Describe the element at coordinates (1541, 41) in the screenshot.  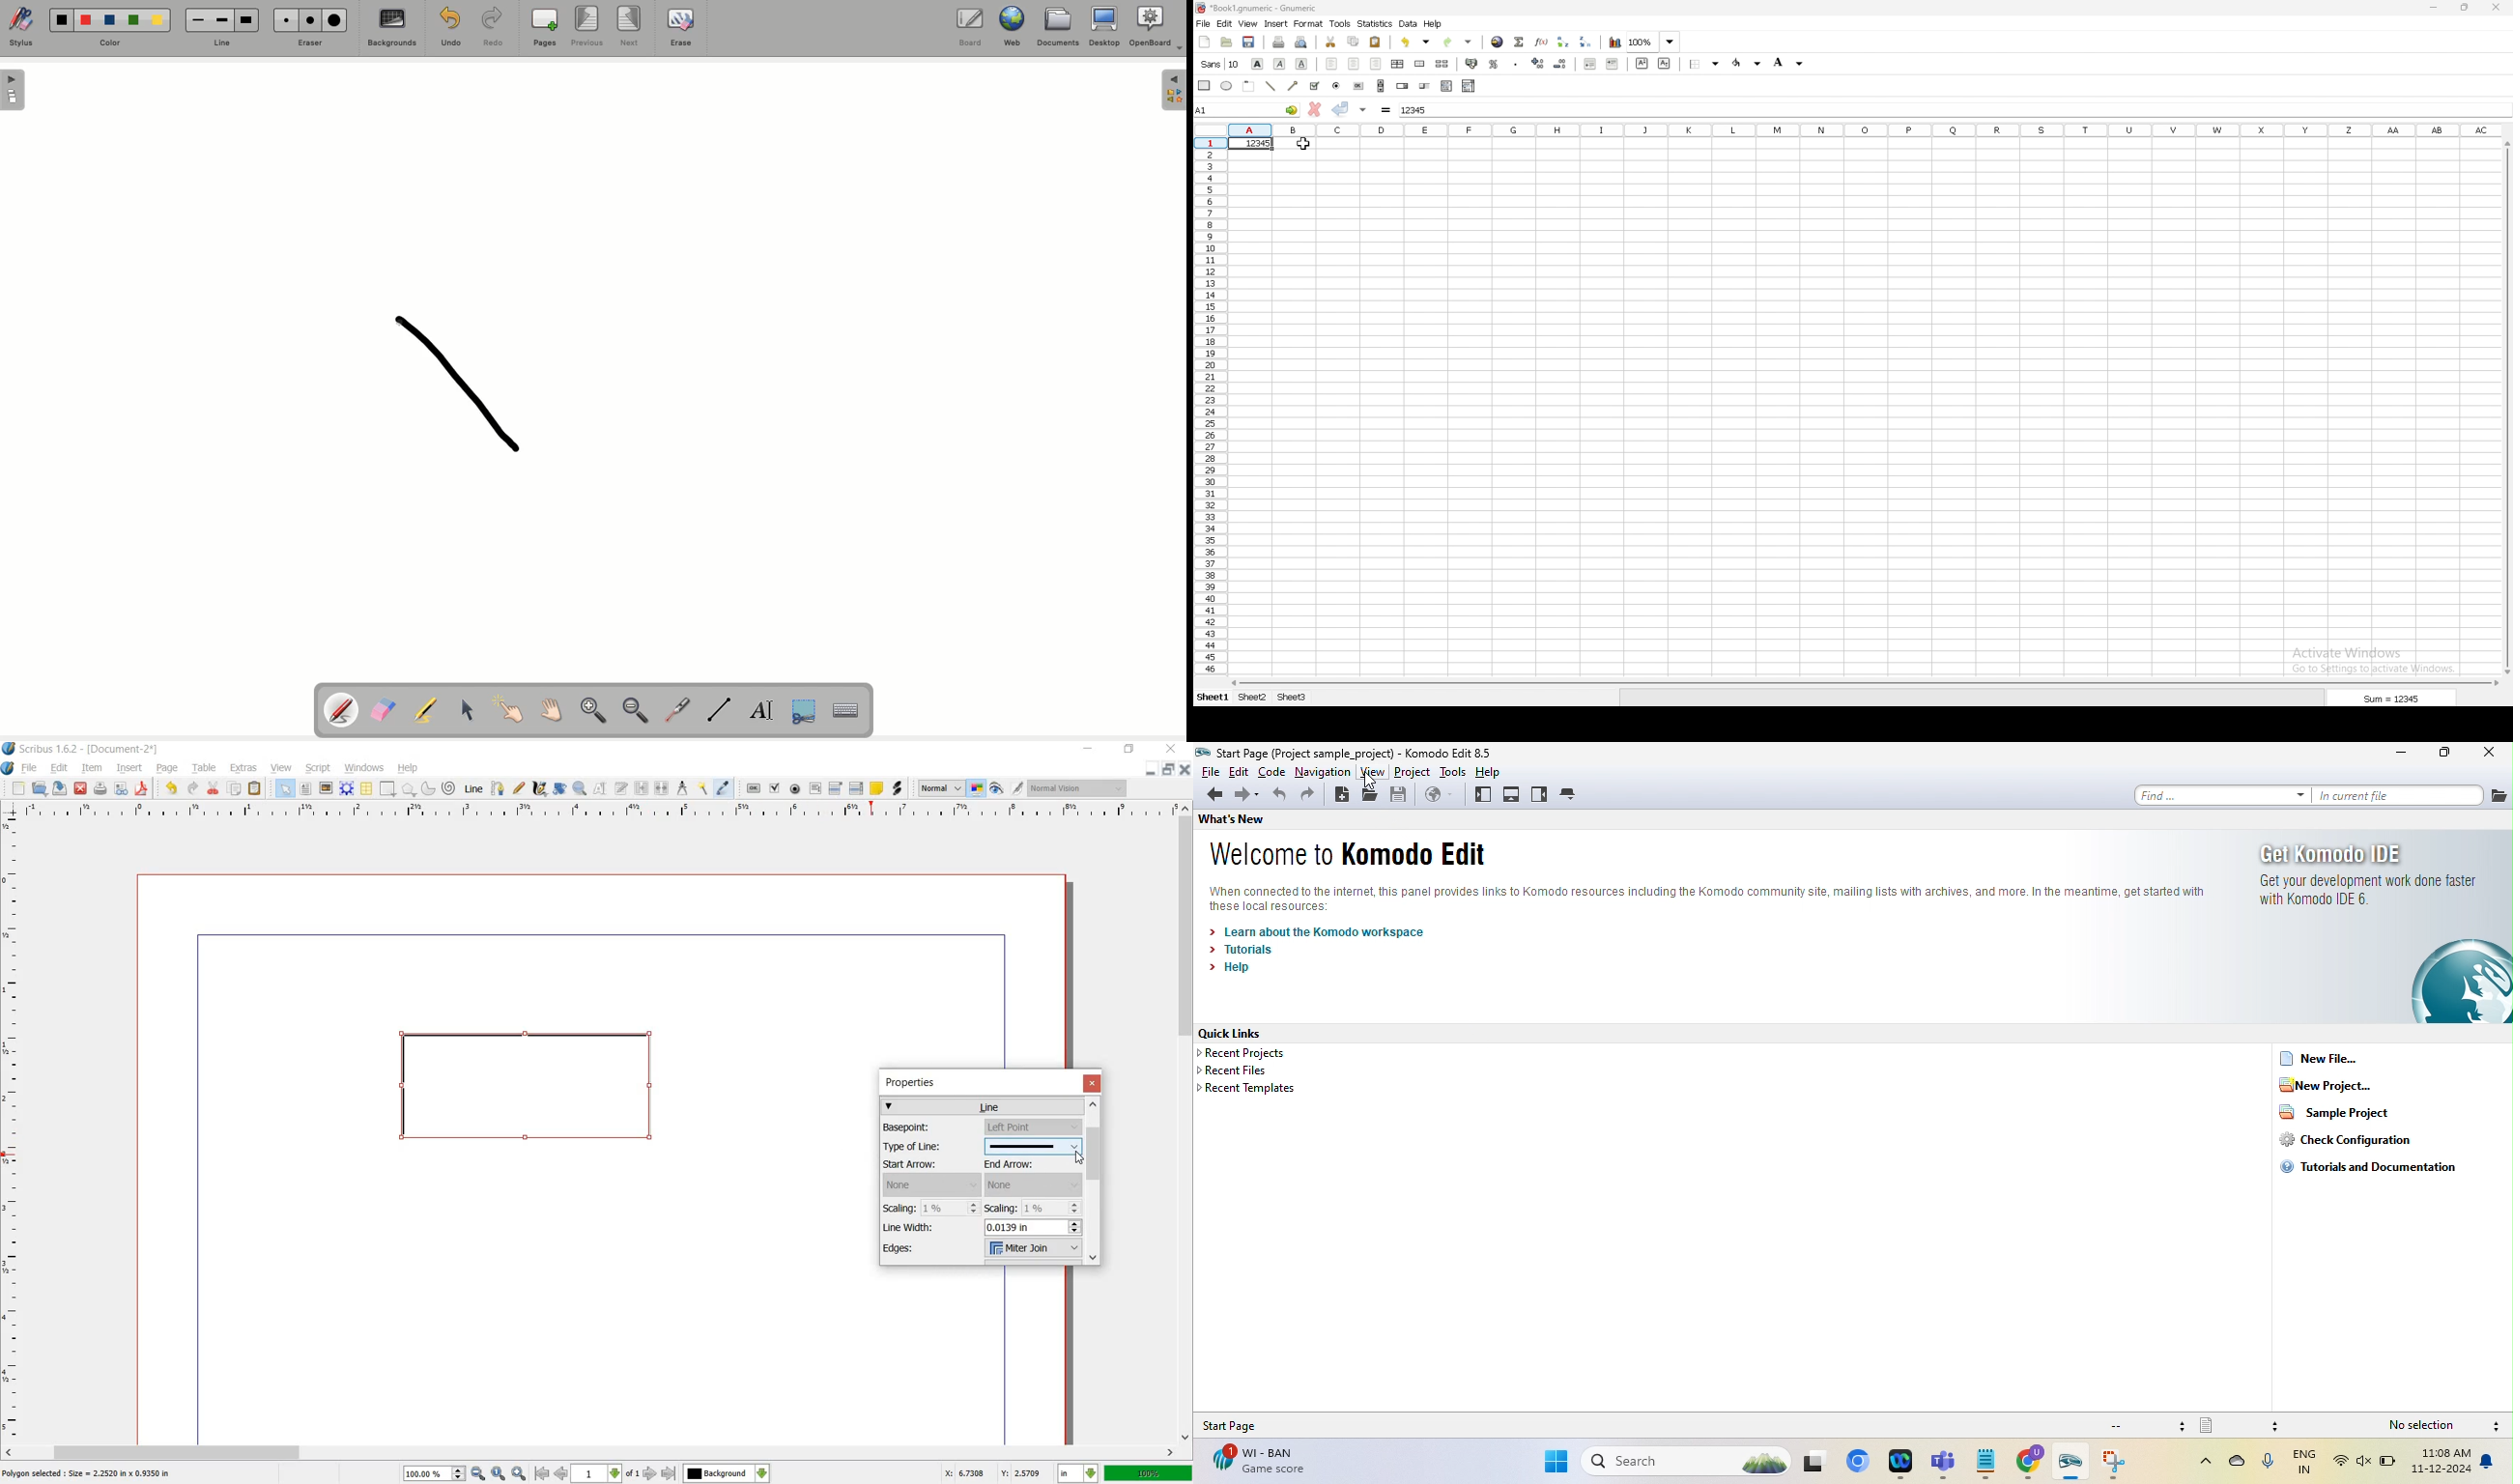
I see `function` at that location.